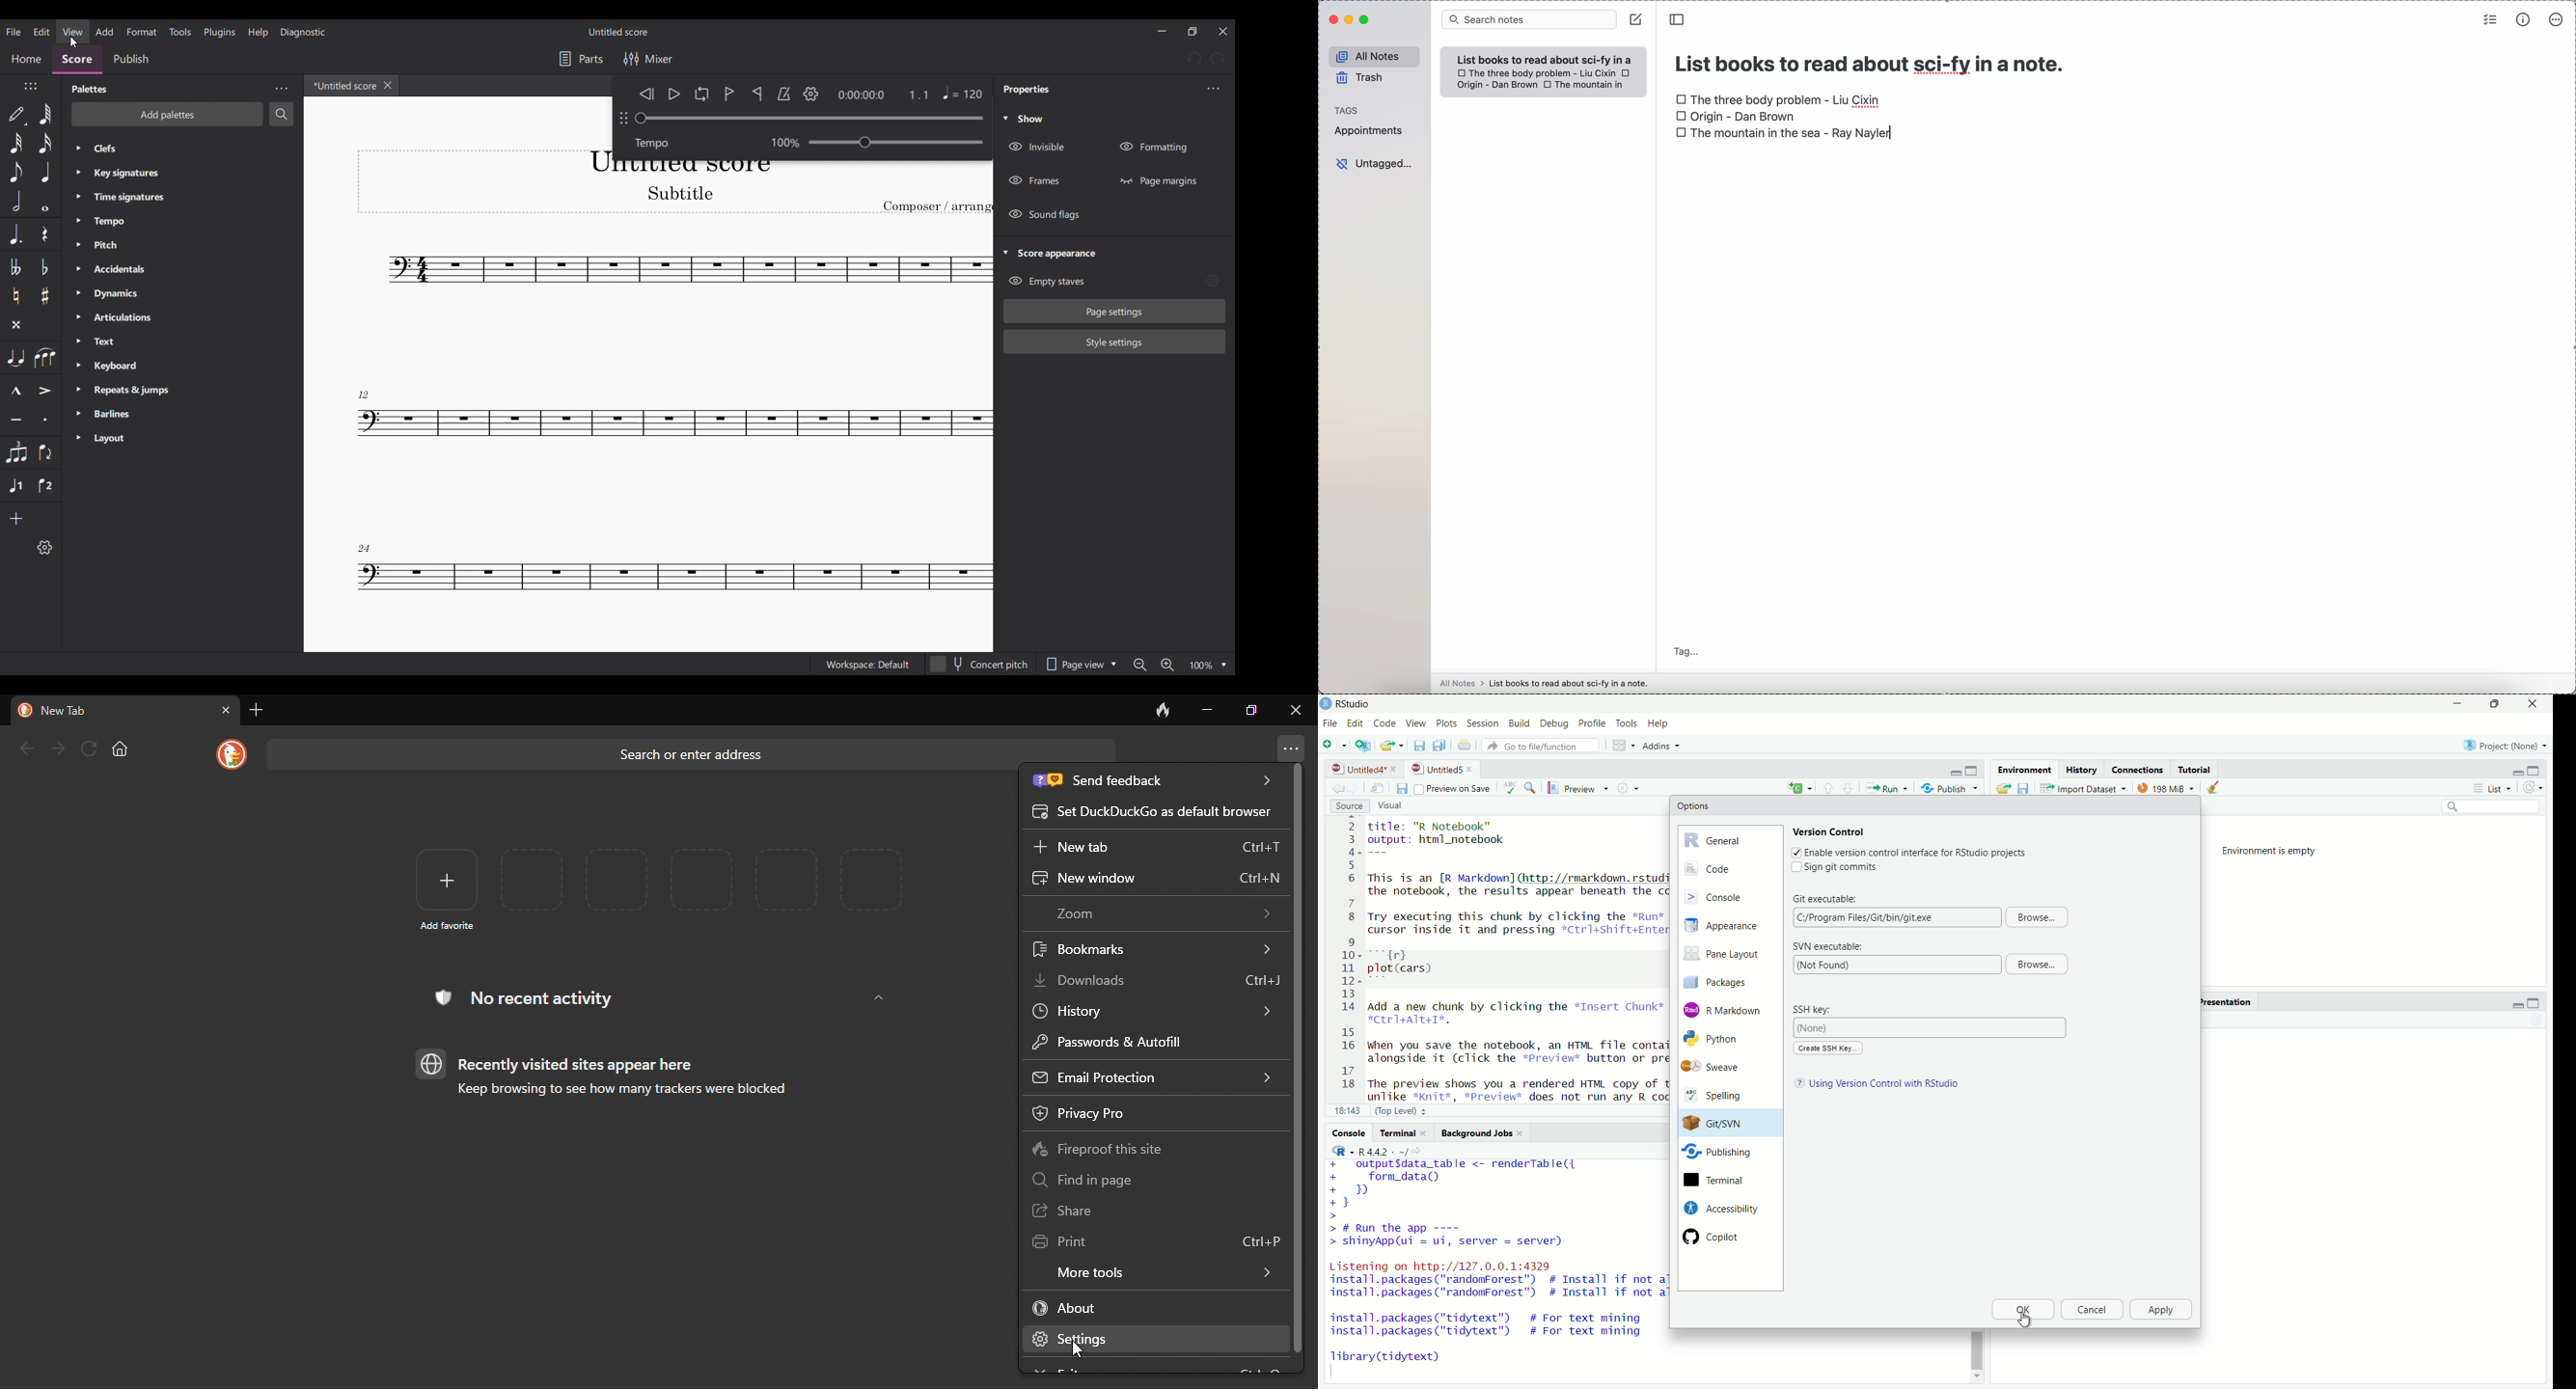  Describe the element at coordinates (1035, 181) in the screenshot. I see `Frames` at that location.